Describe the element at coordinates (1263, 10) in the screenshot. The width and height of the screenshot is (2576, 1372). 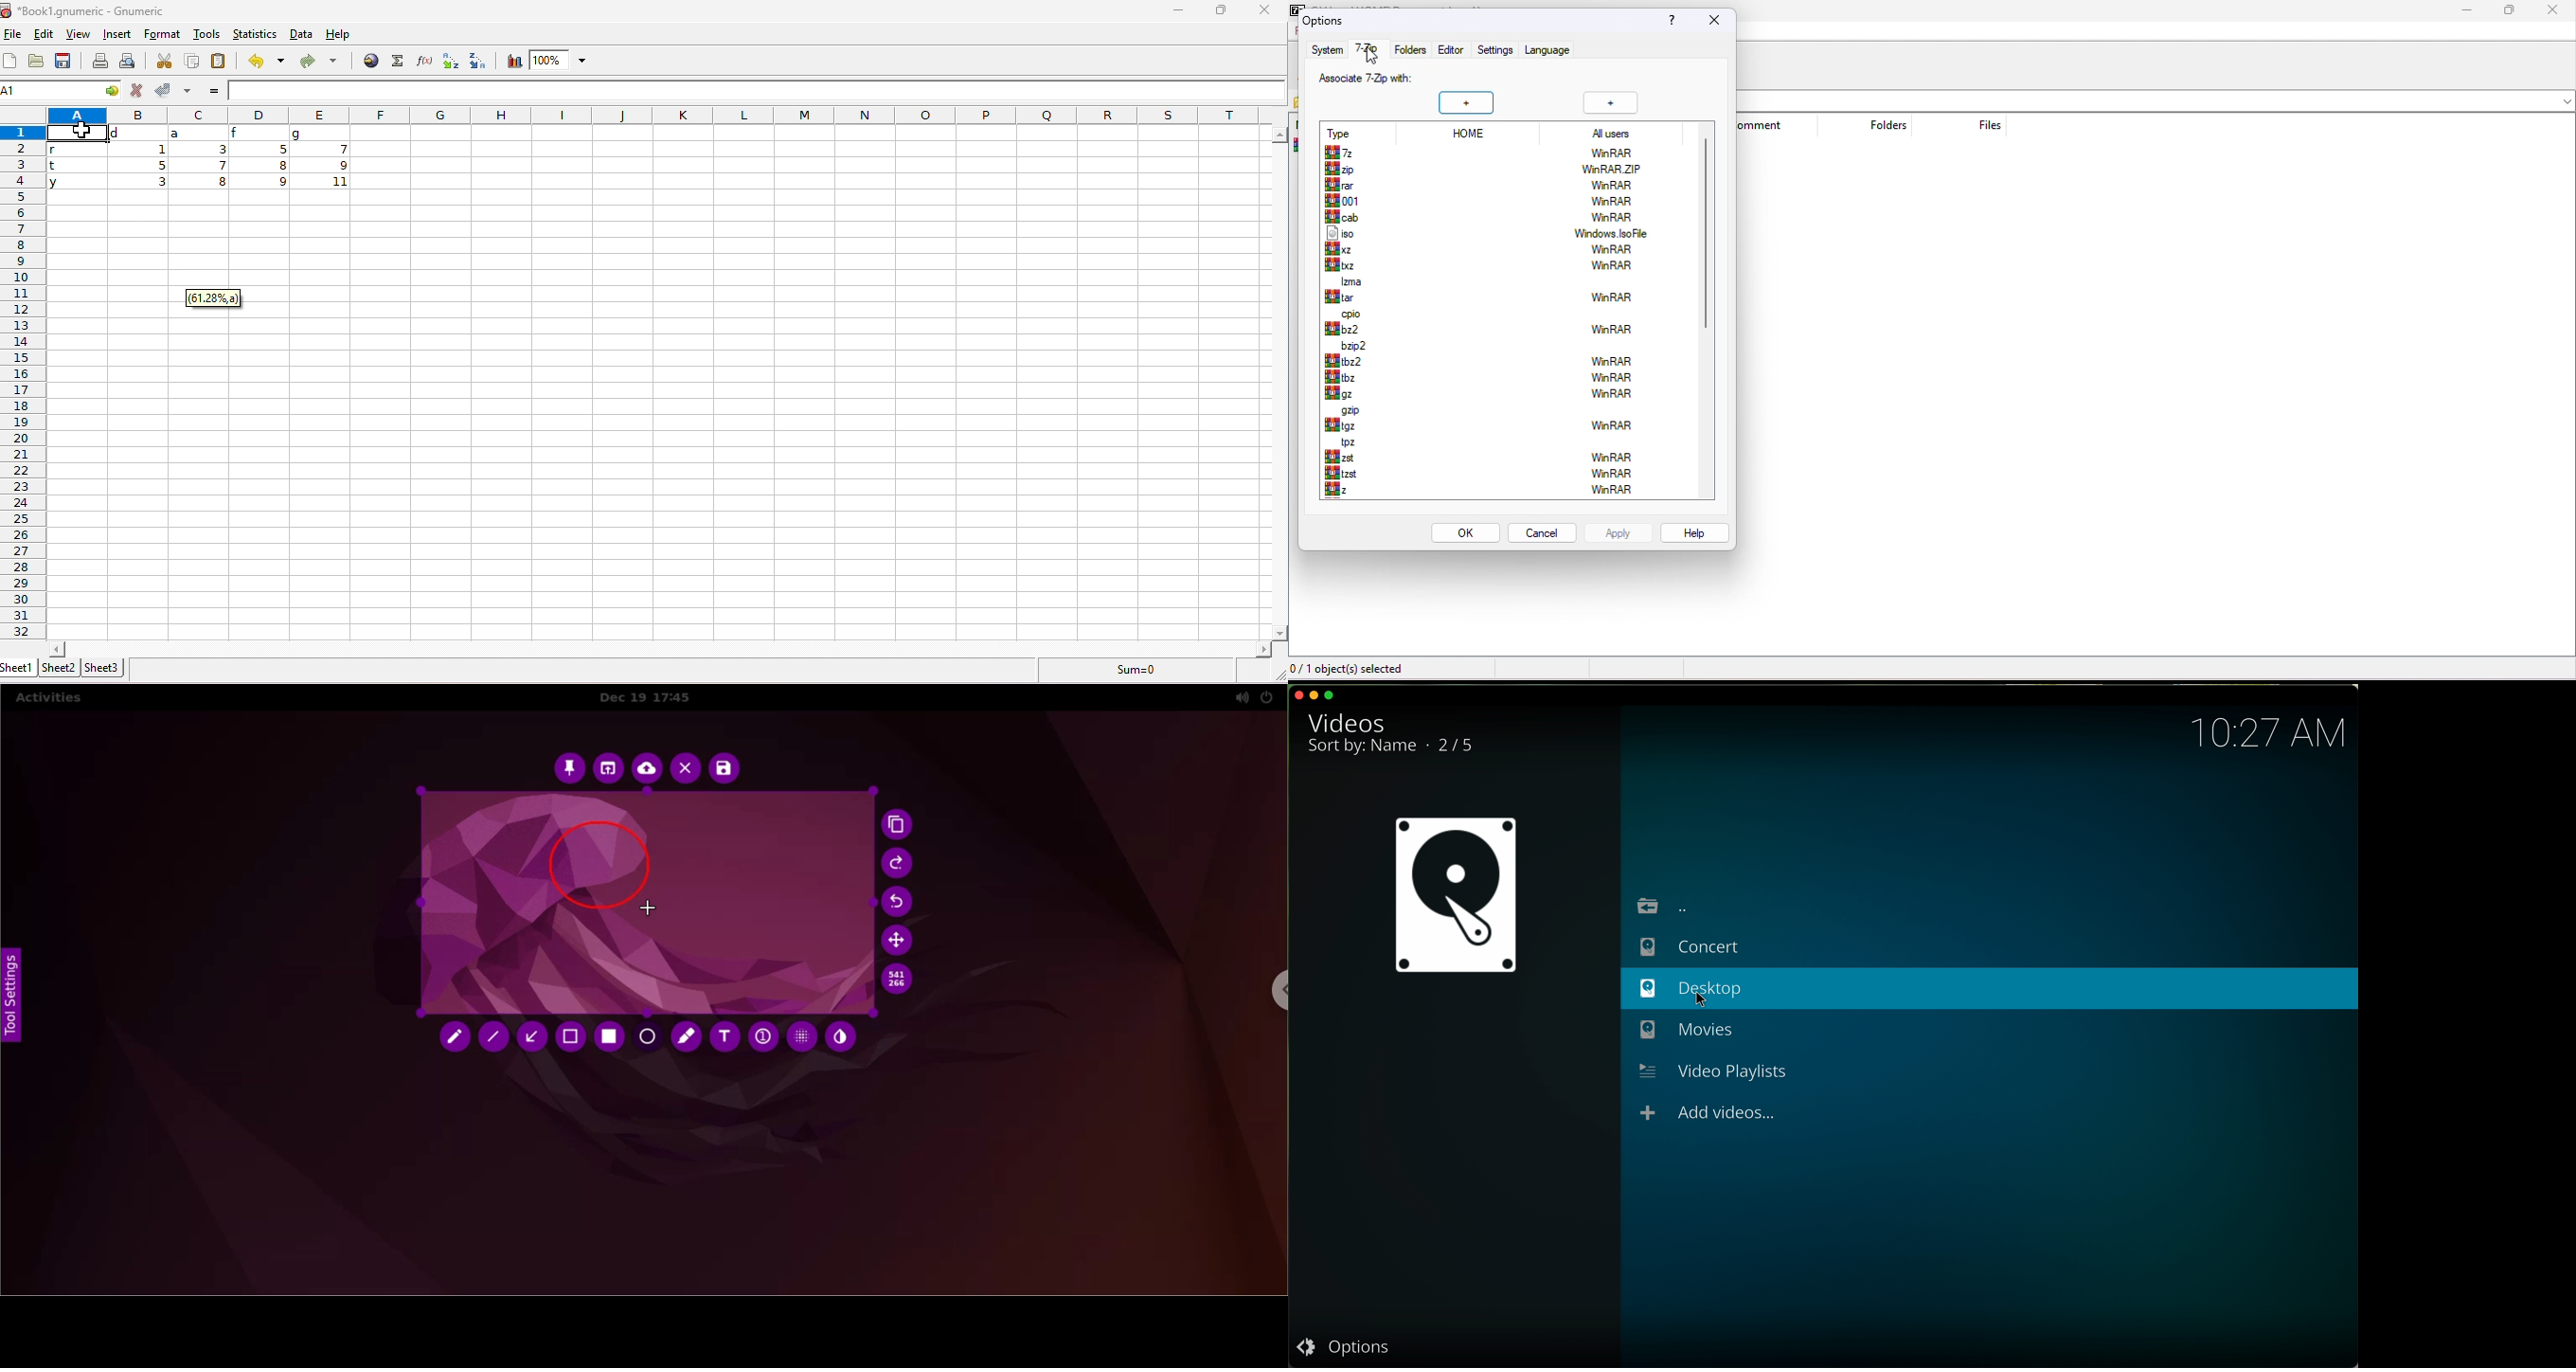
I see `close` at that location.